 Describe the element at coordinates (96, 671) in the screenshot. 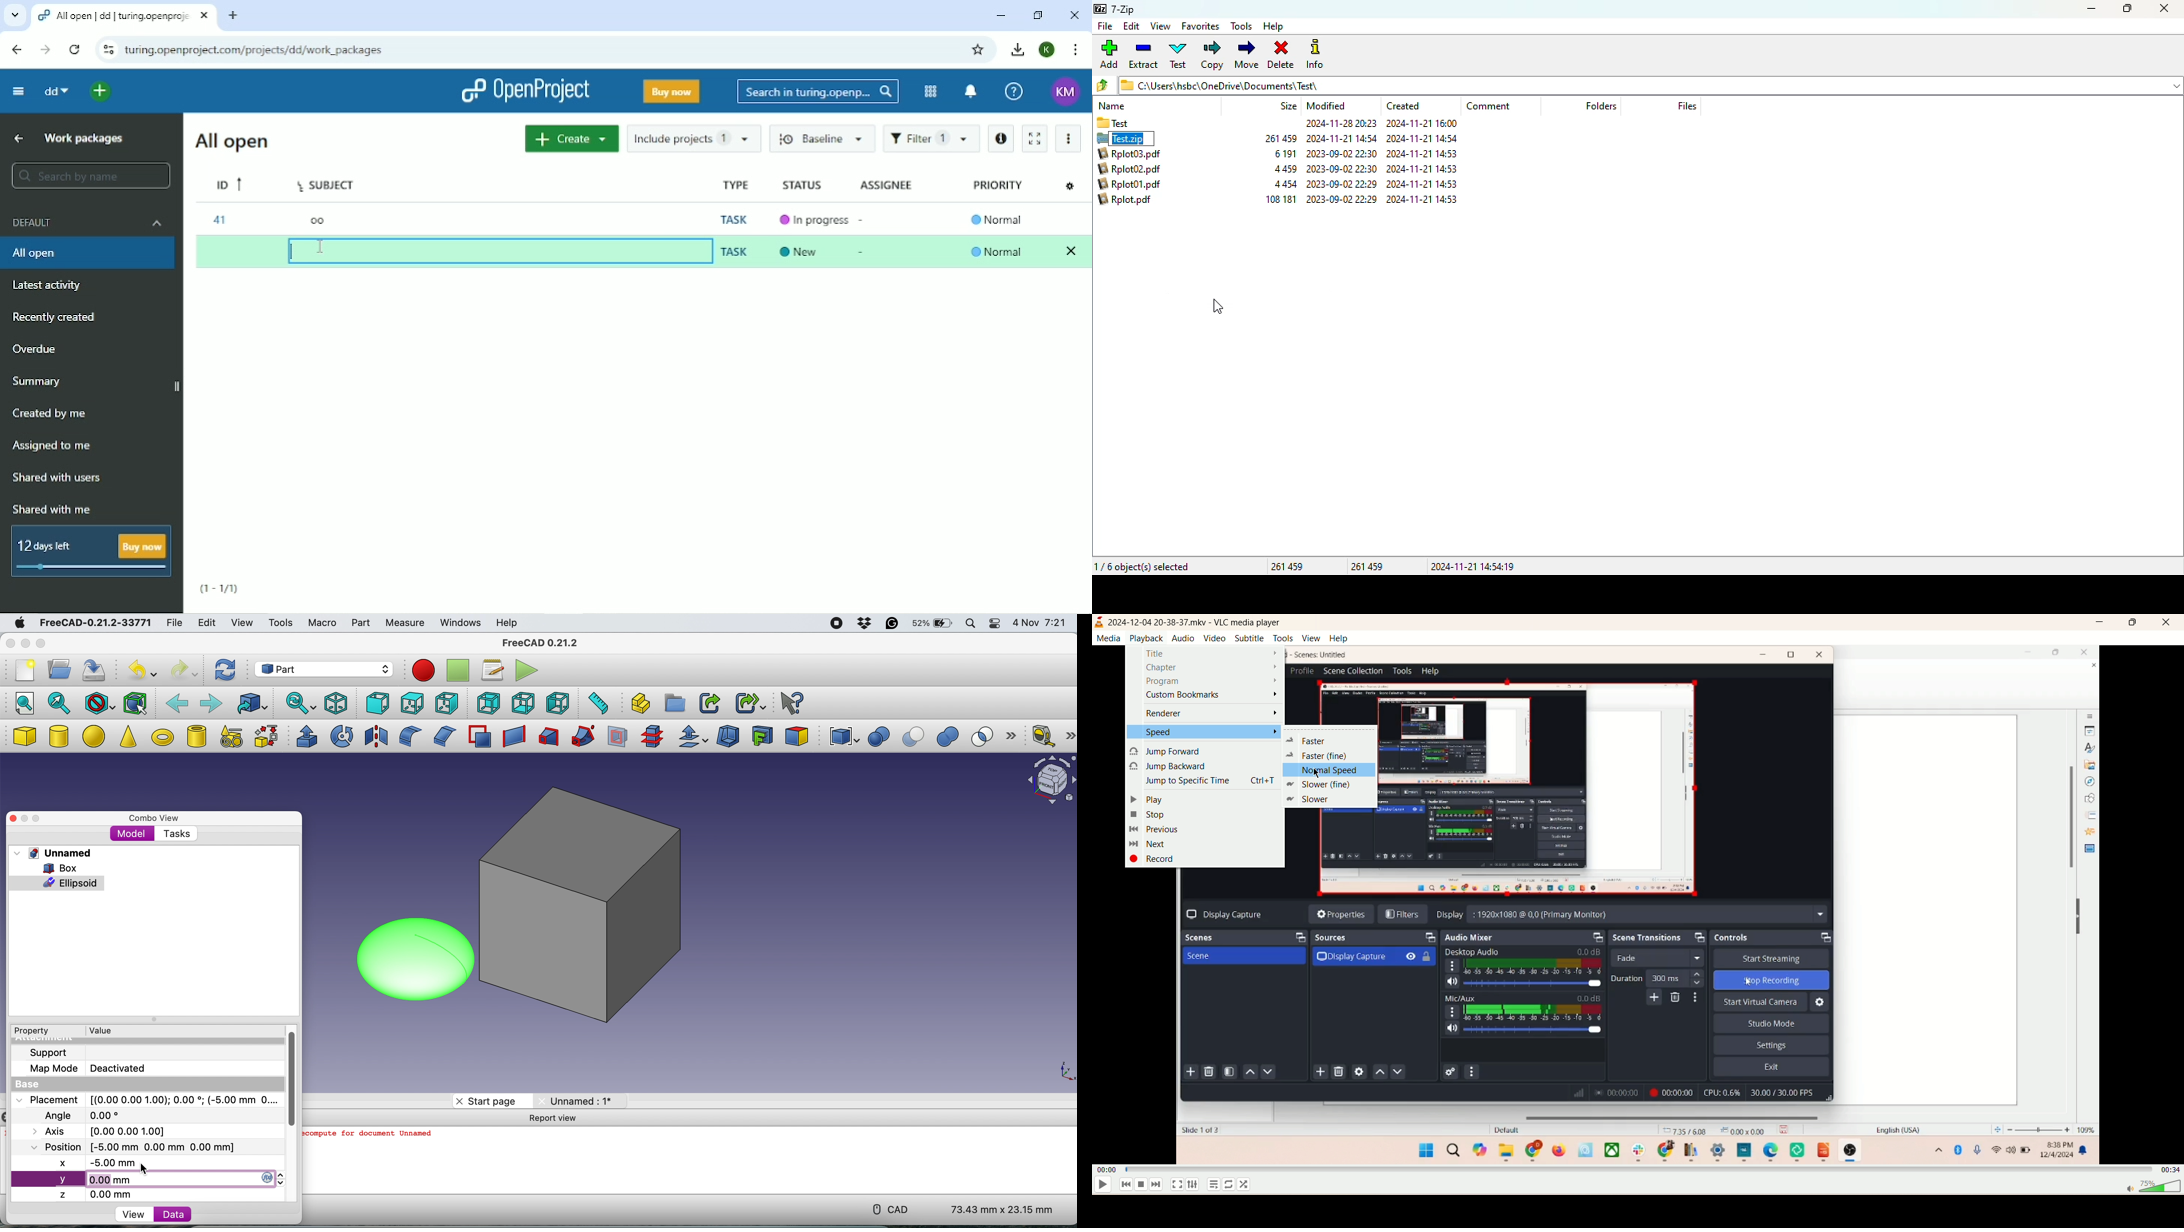

I see `save` at that location.